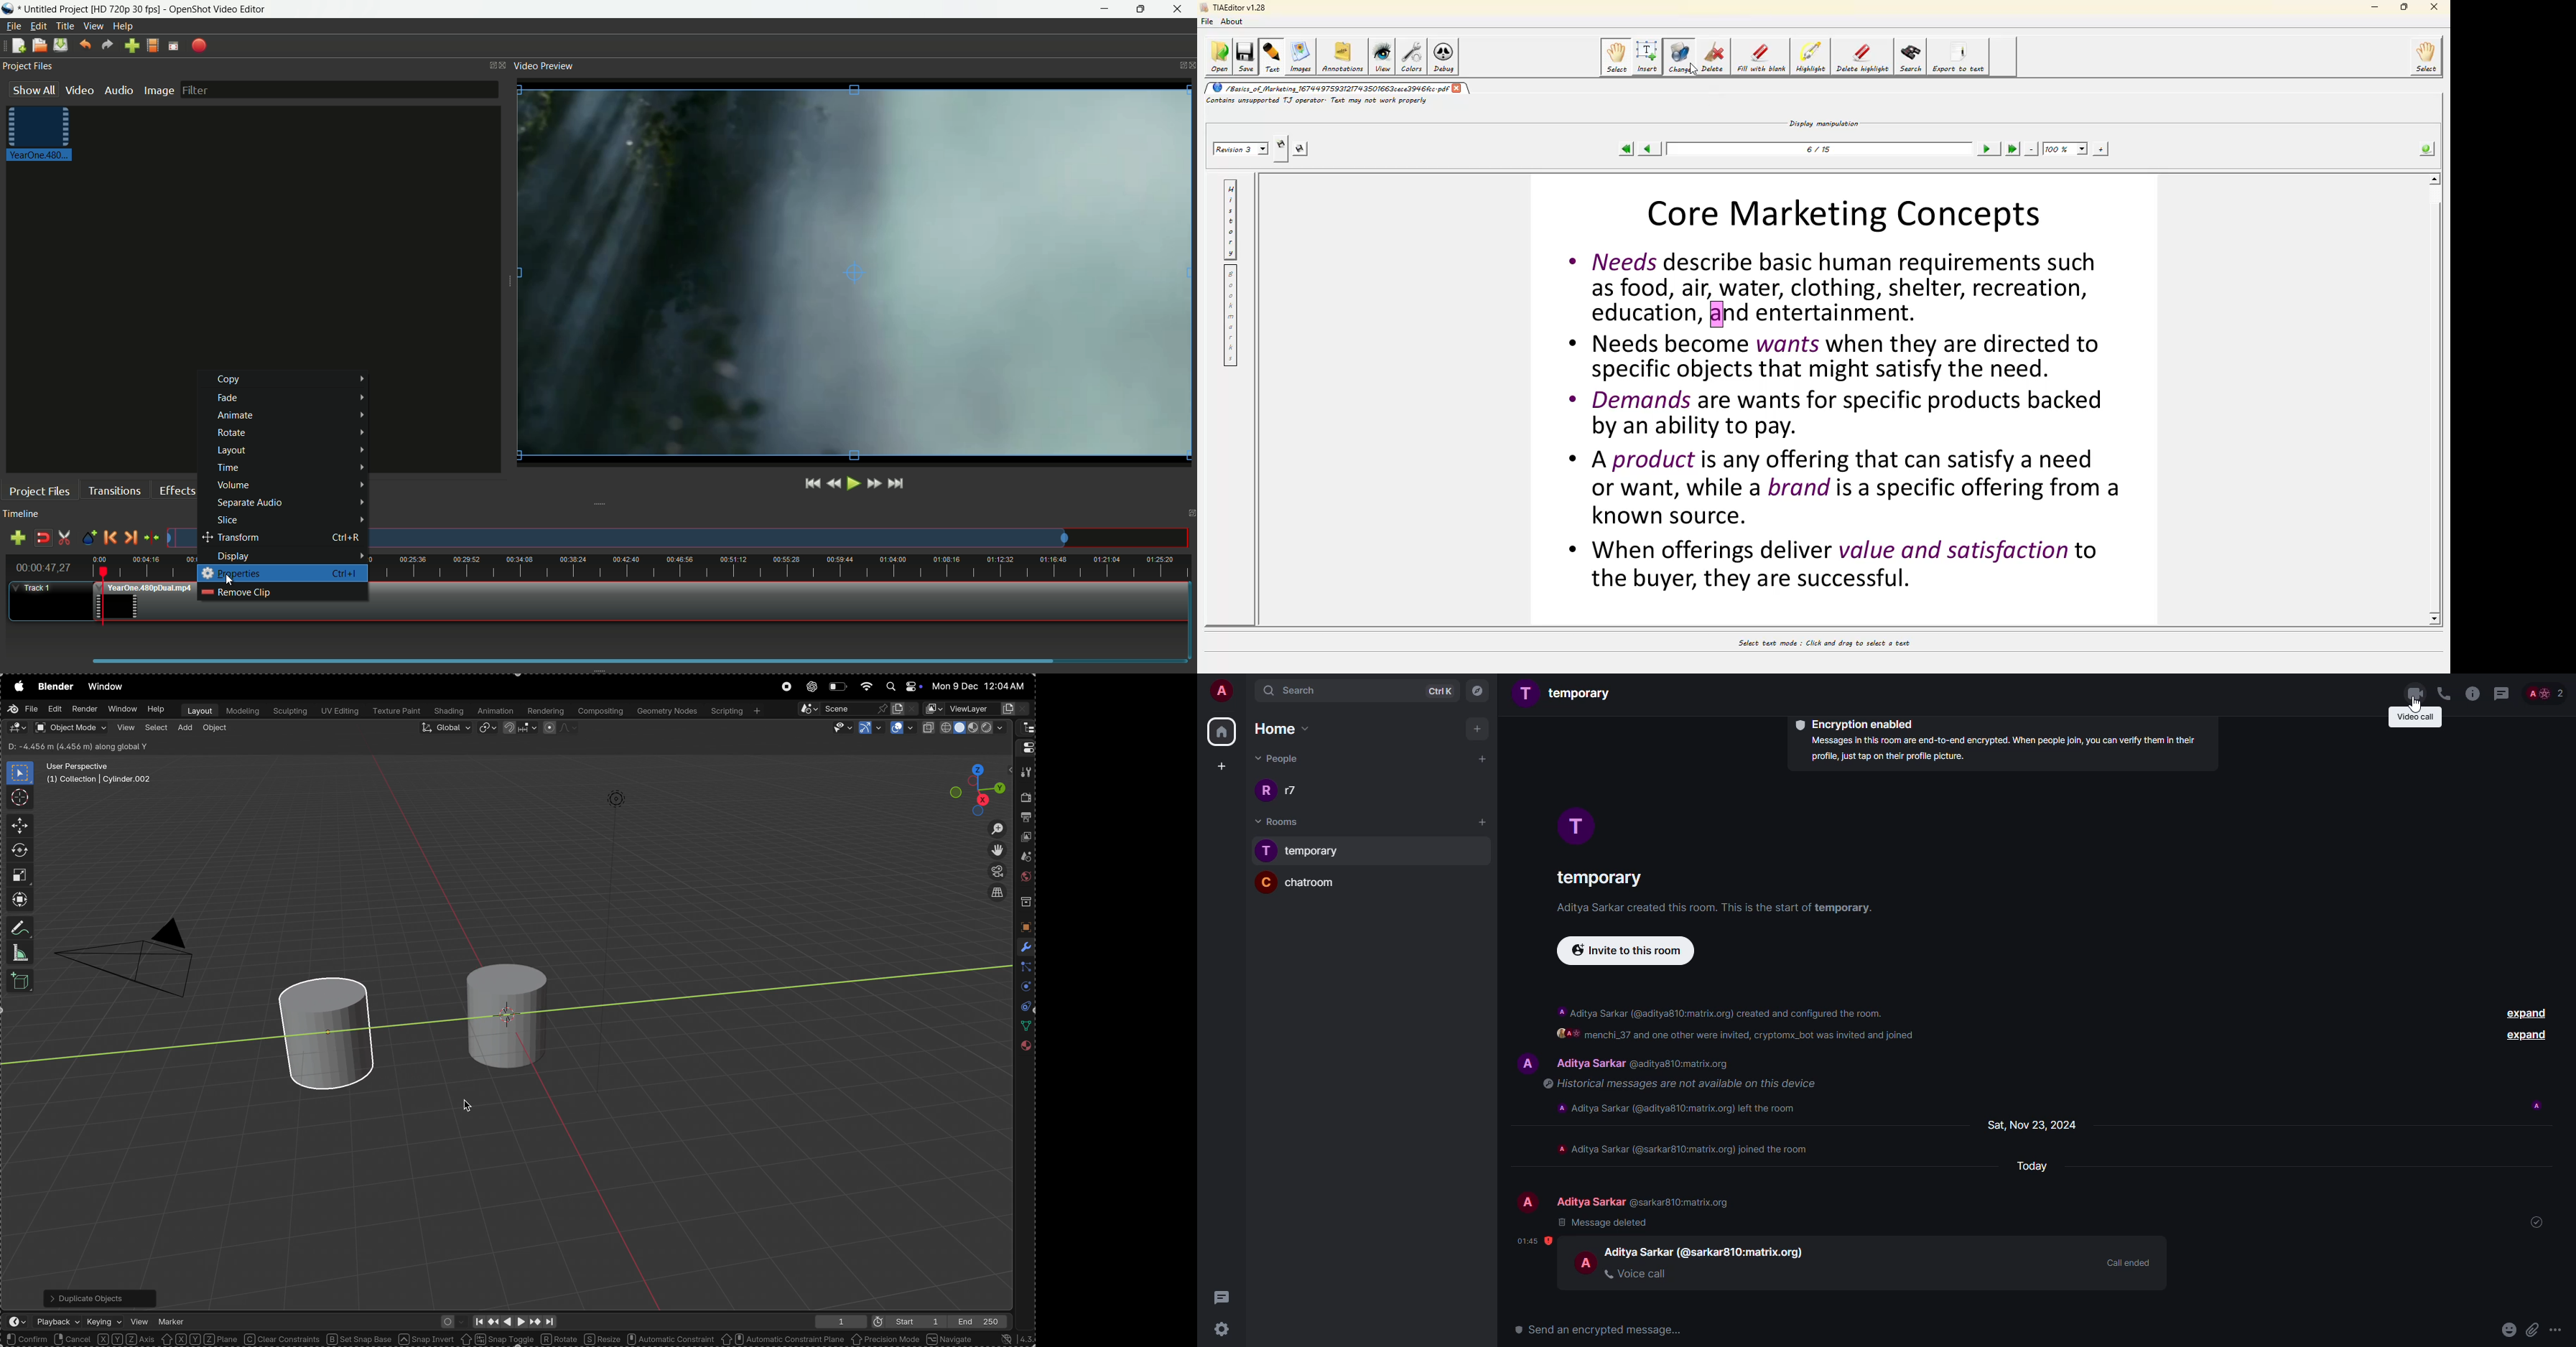  I want to click on cylinder, so click(336, 1034).